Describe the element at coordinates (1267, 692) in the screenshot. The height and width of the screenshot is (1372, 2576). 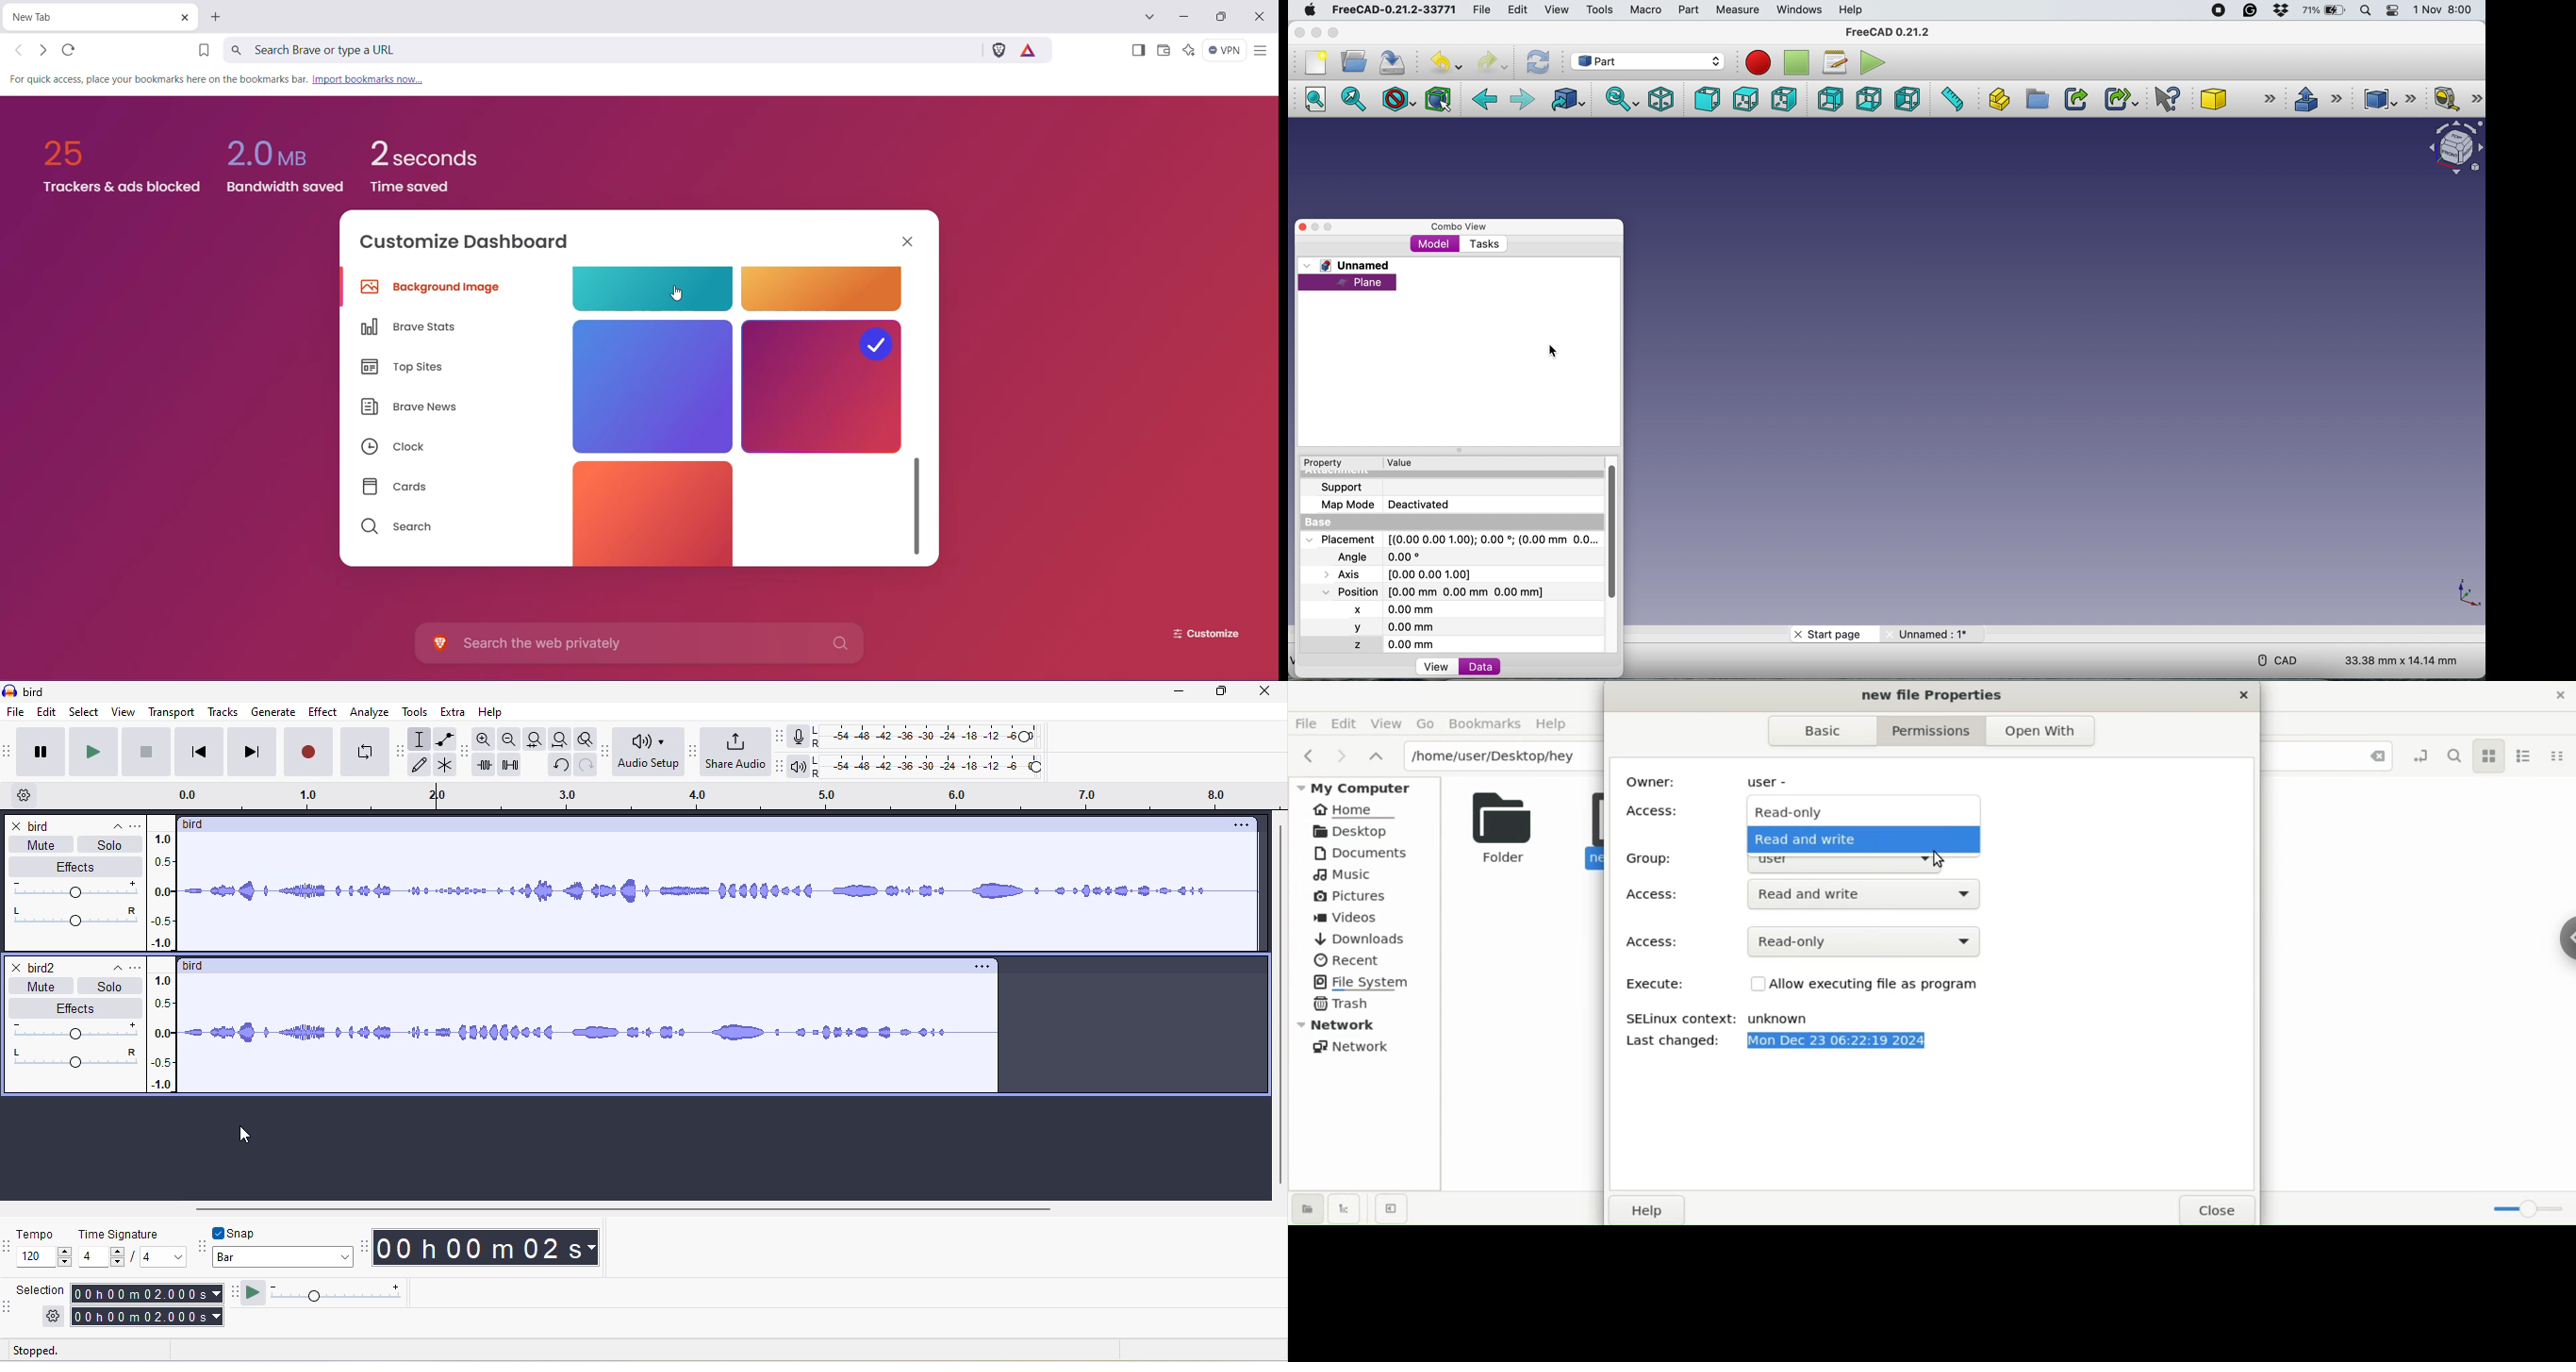
I see `close` at that location.